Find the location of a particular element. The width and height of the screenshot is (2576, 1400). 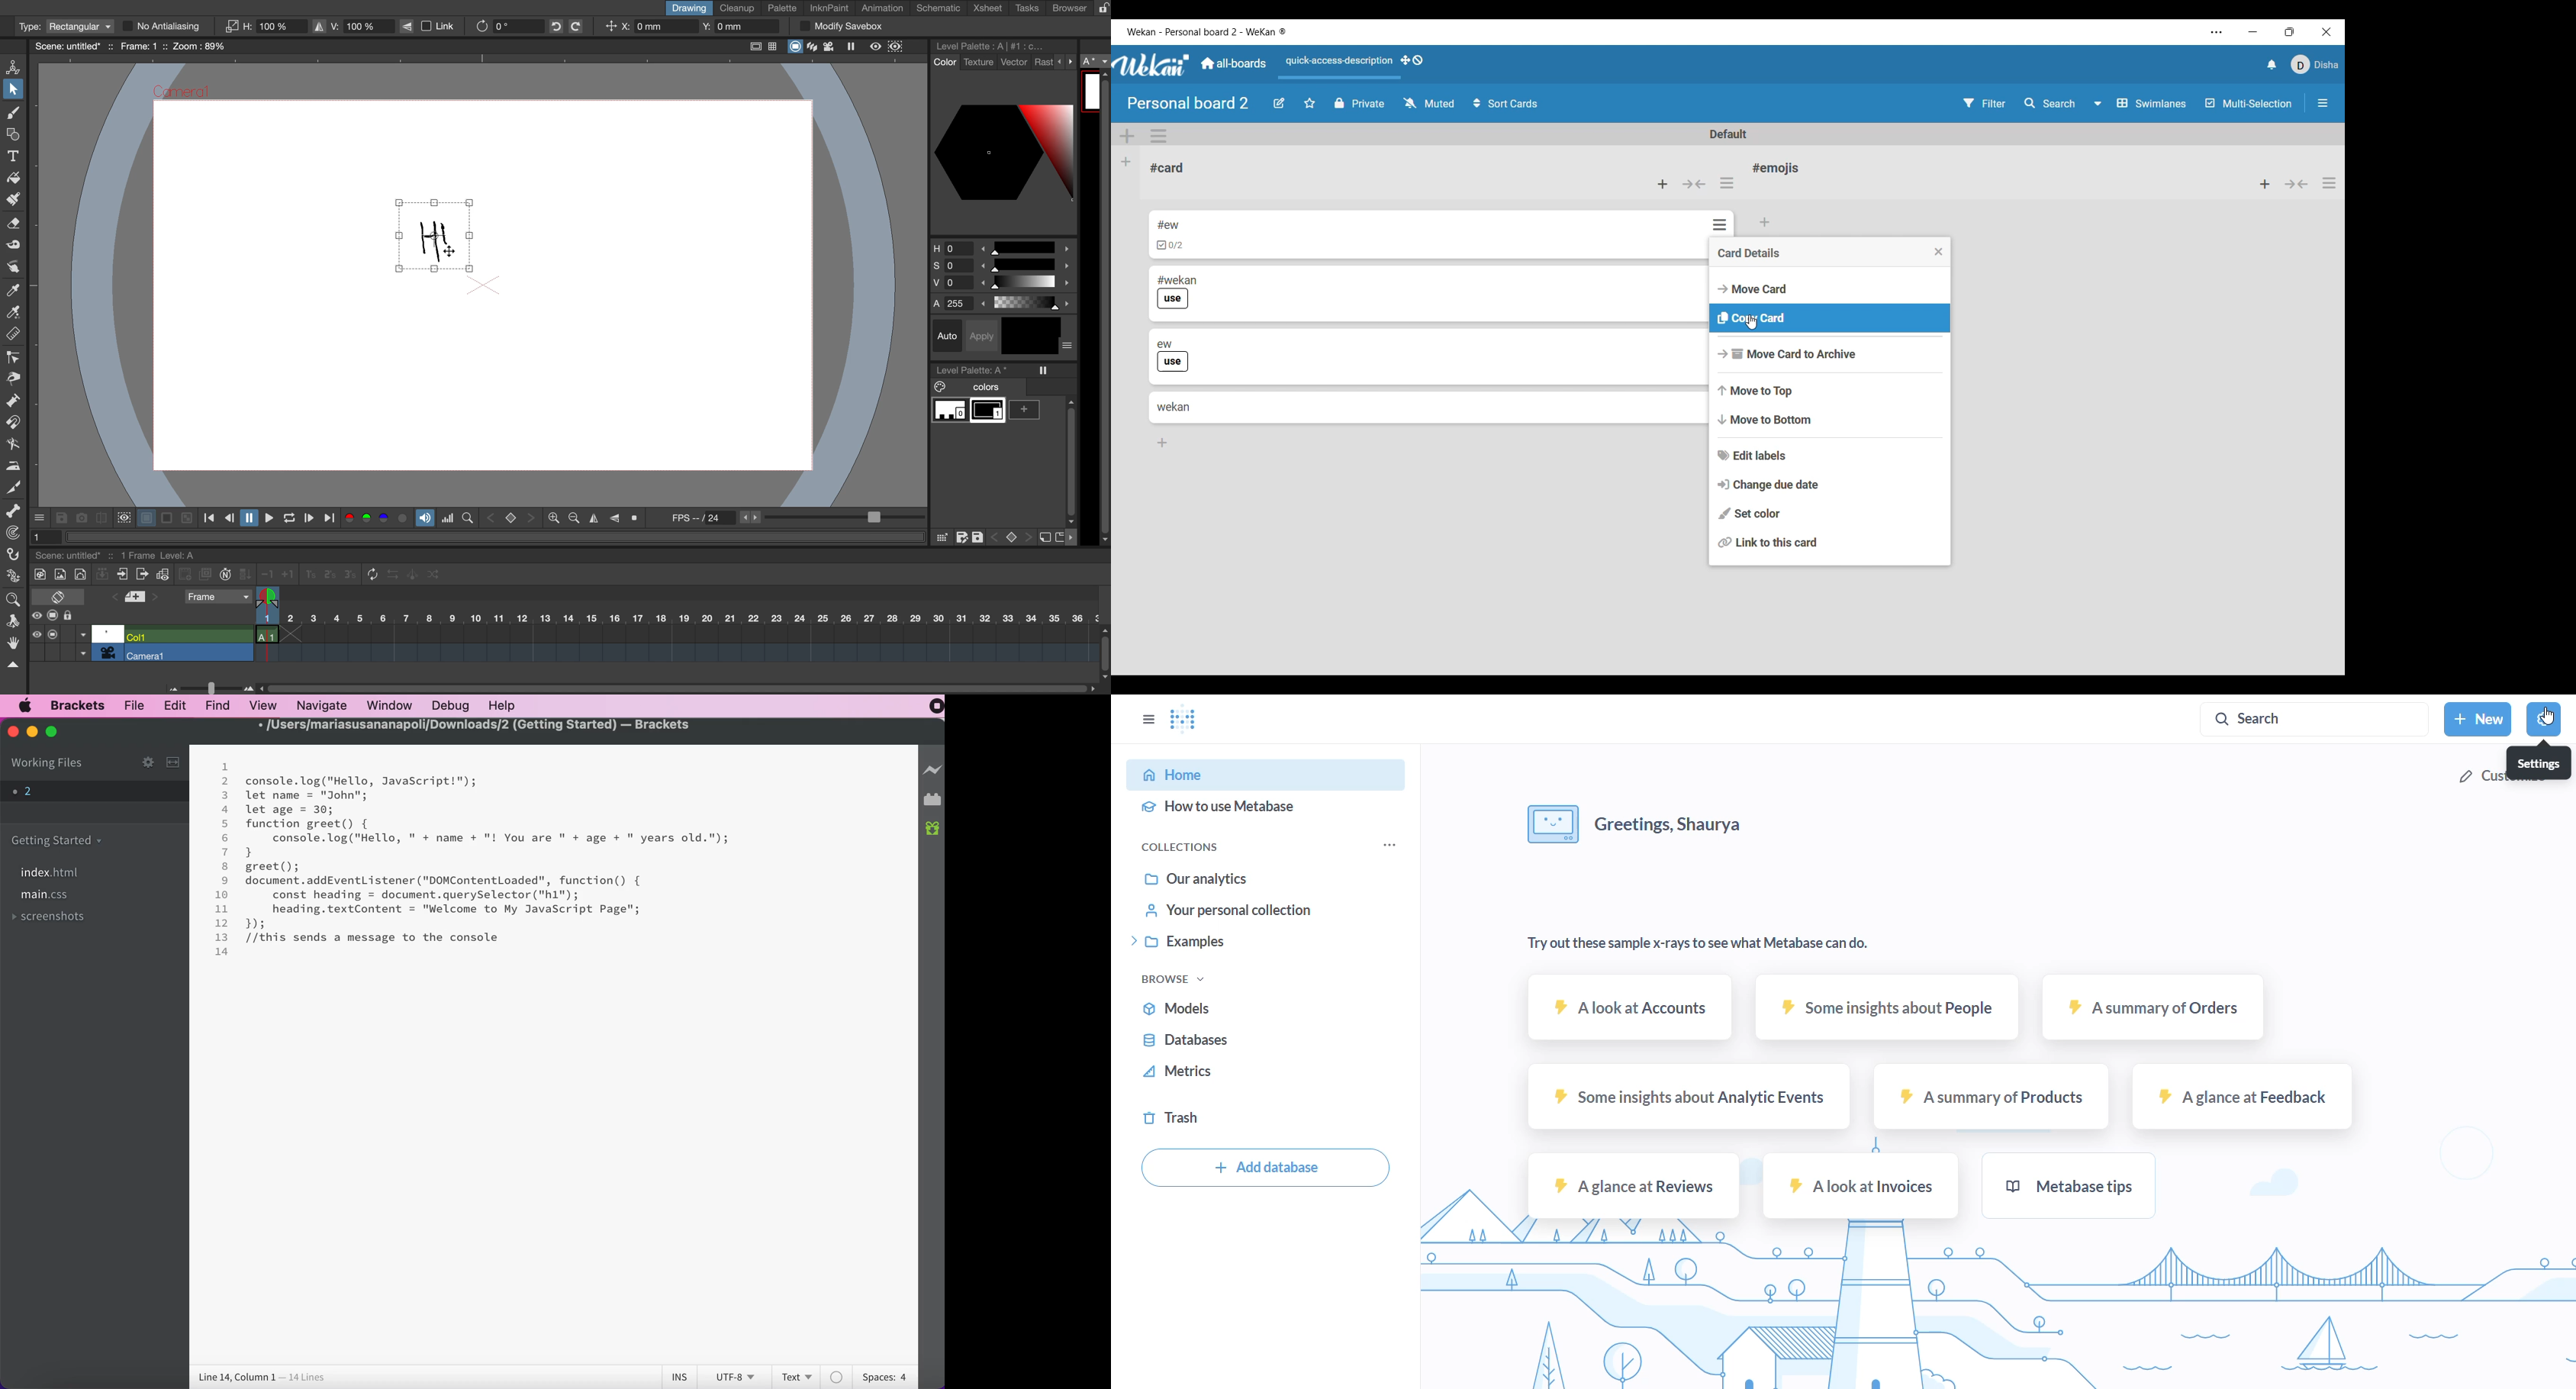

color palettes is located at coordinates (1003, 152).